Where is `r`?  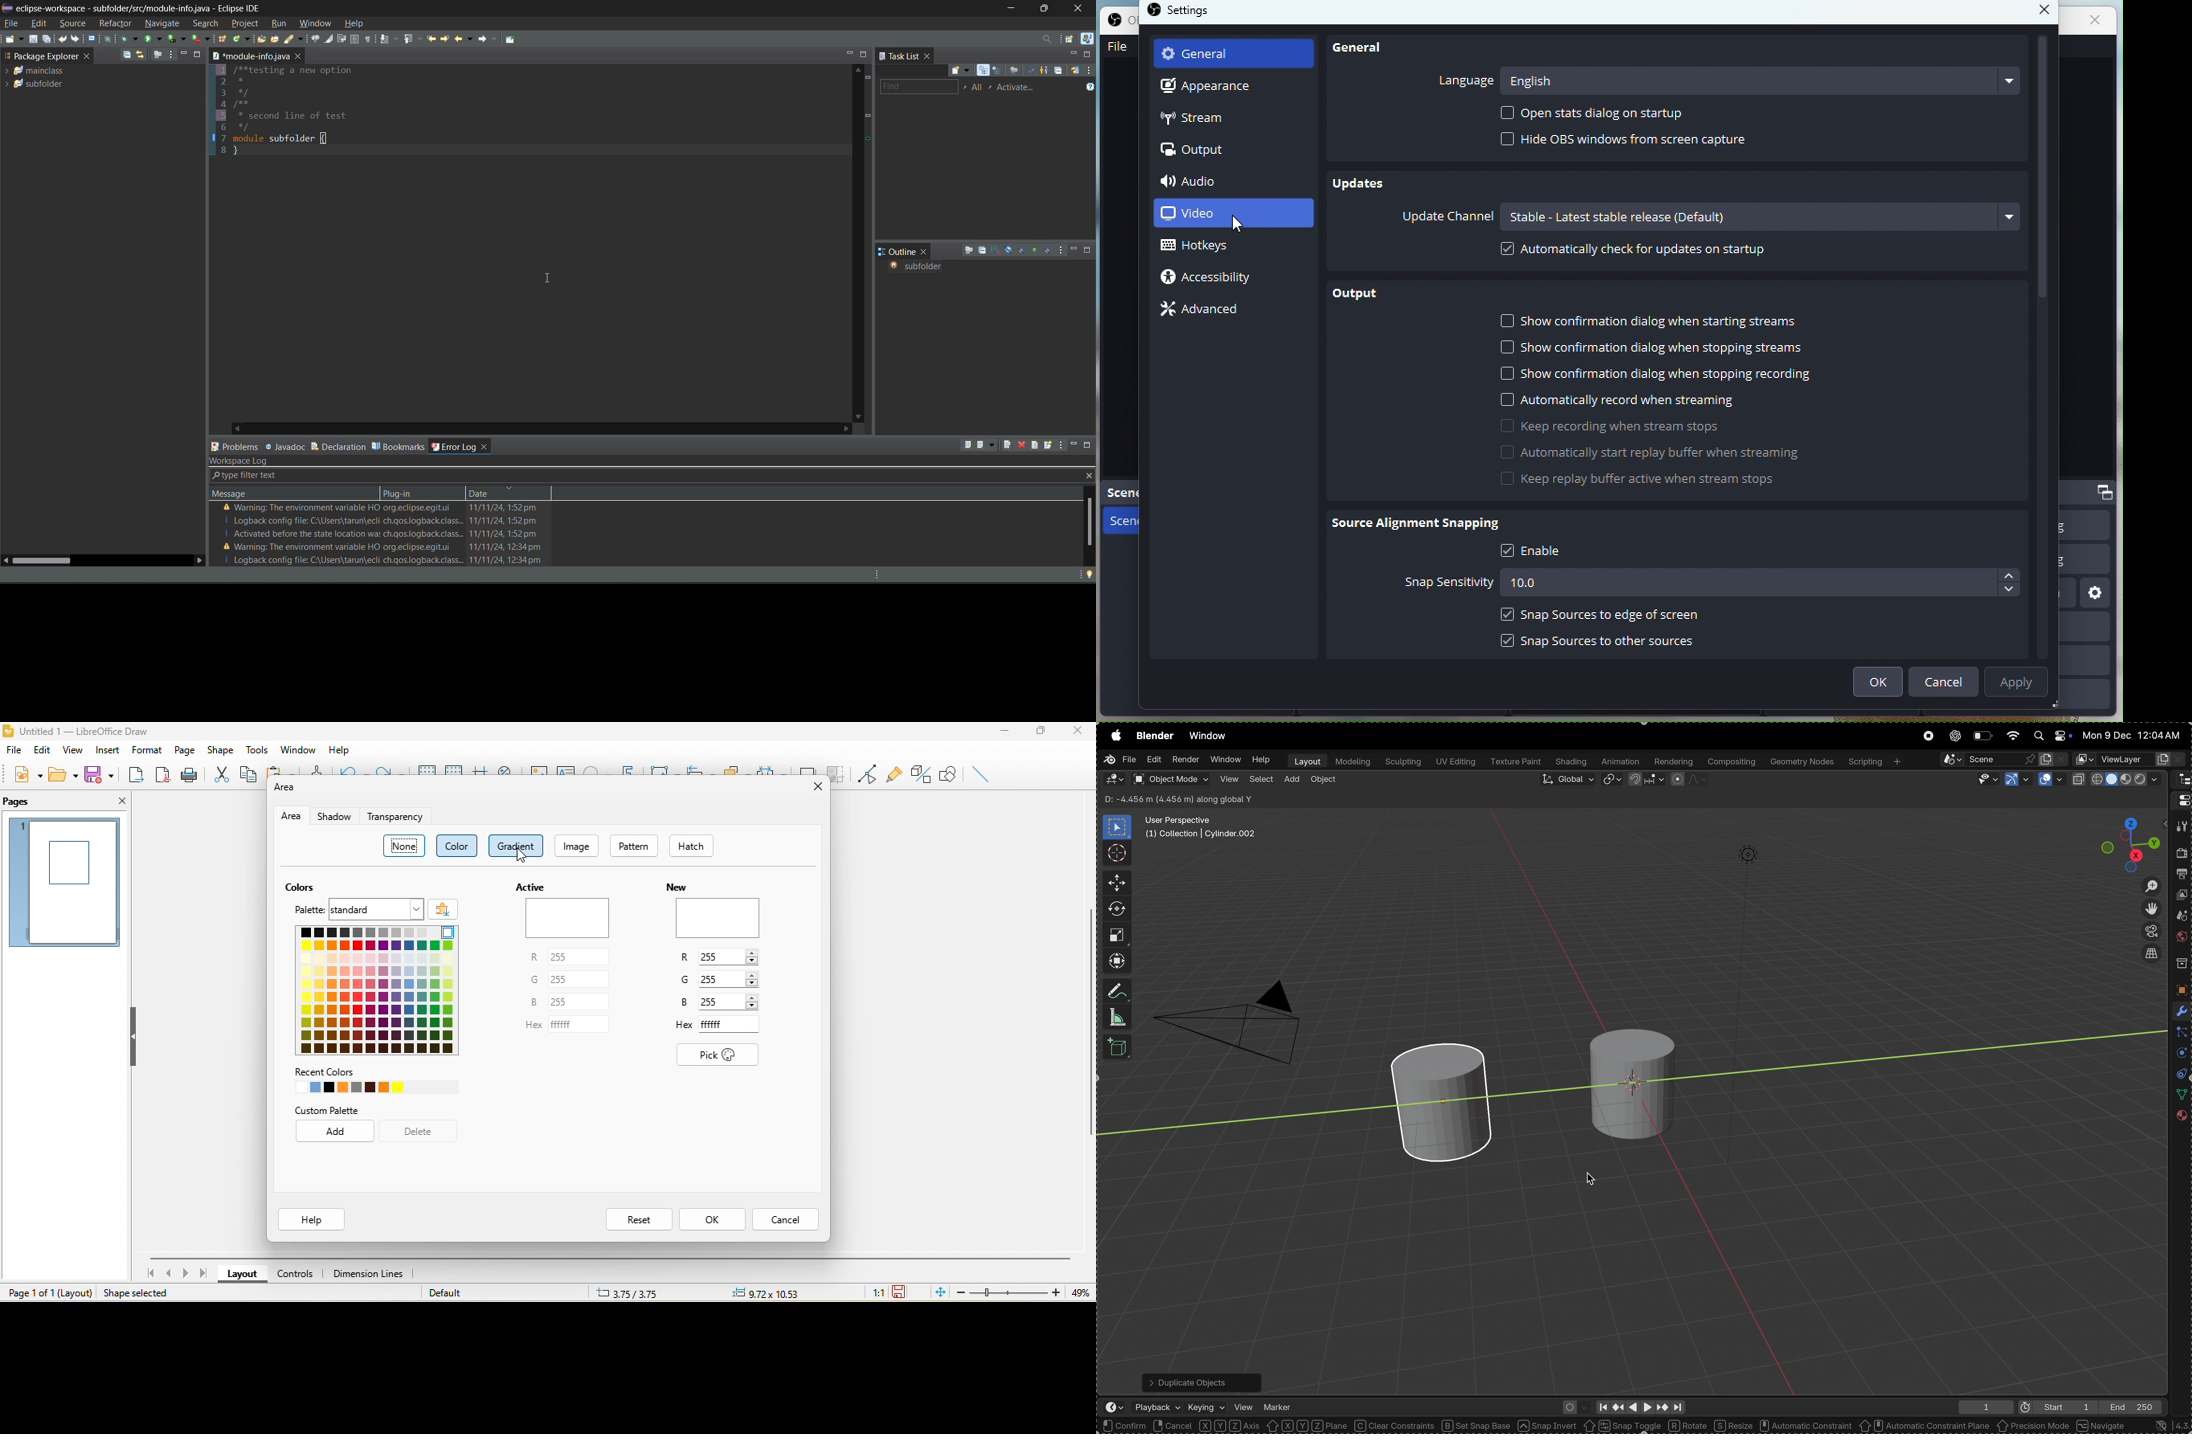 r is located at coordinates (685, 960).